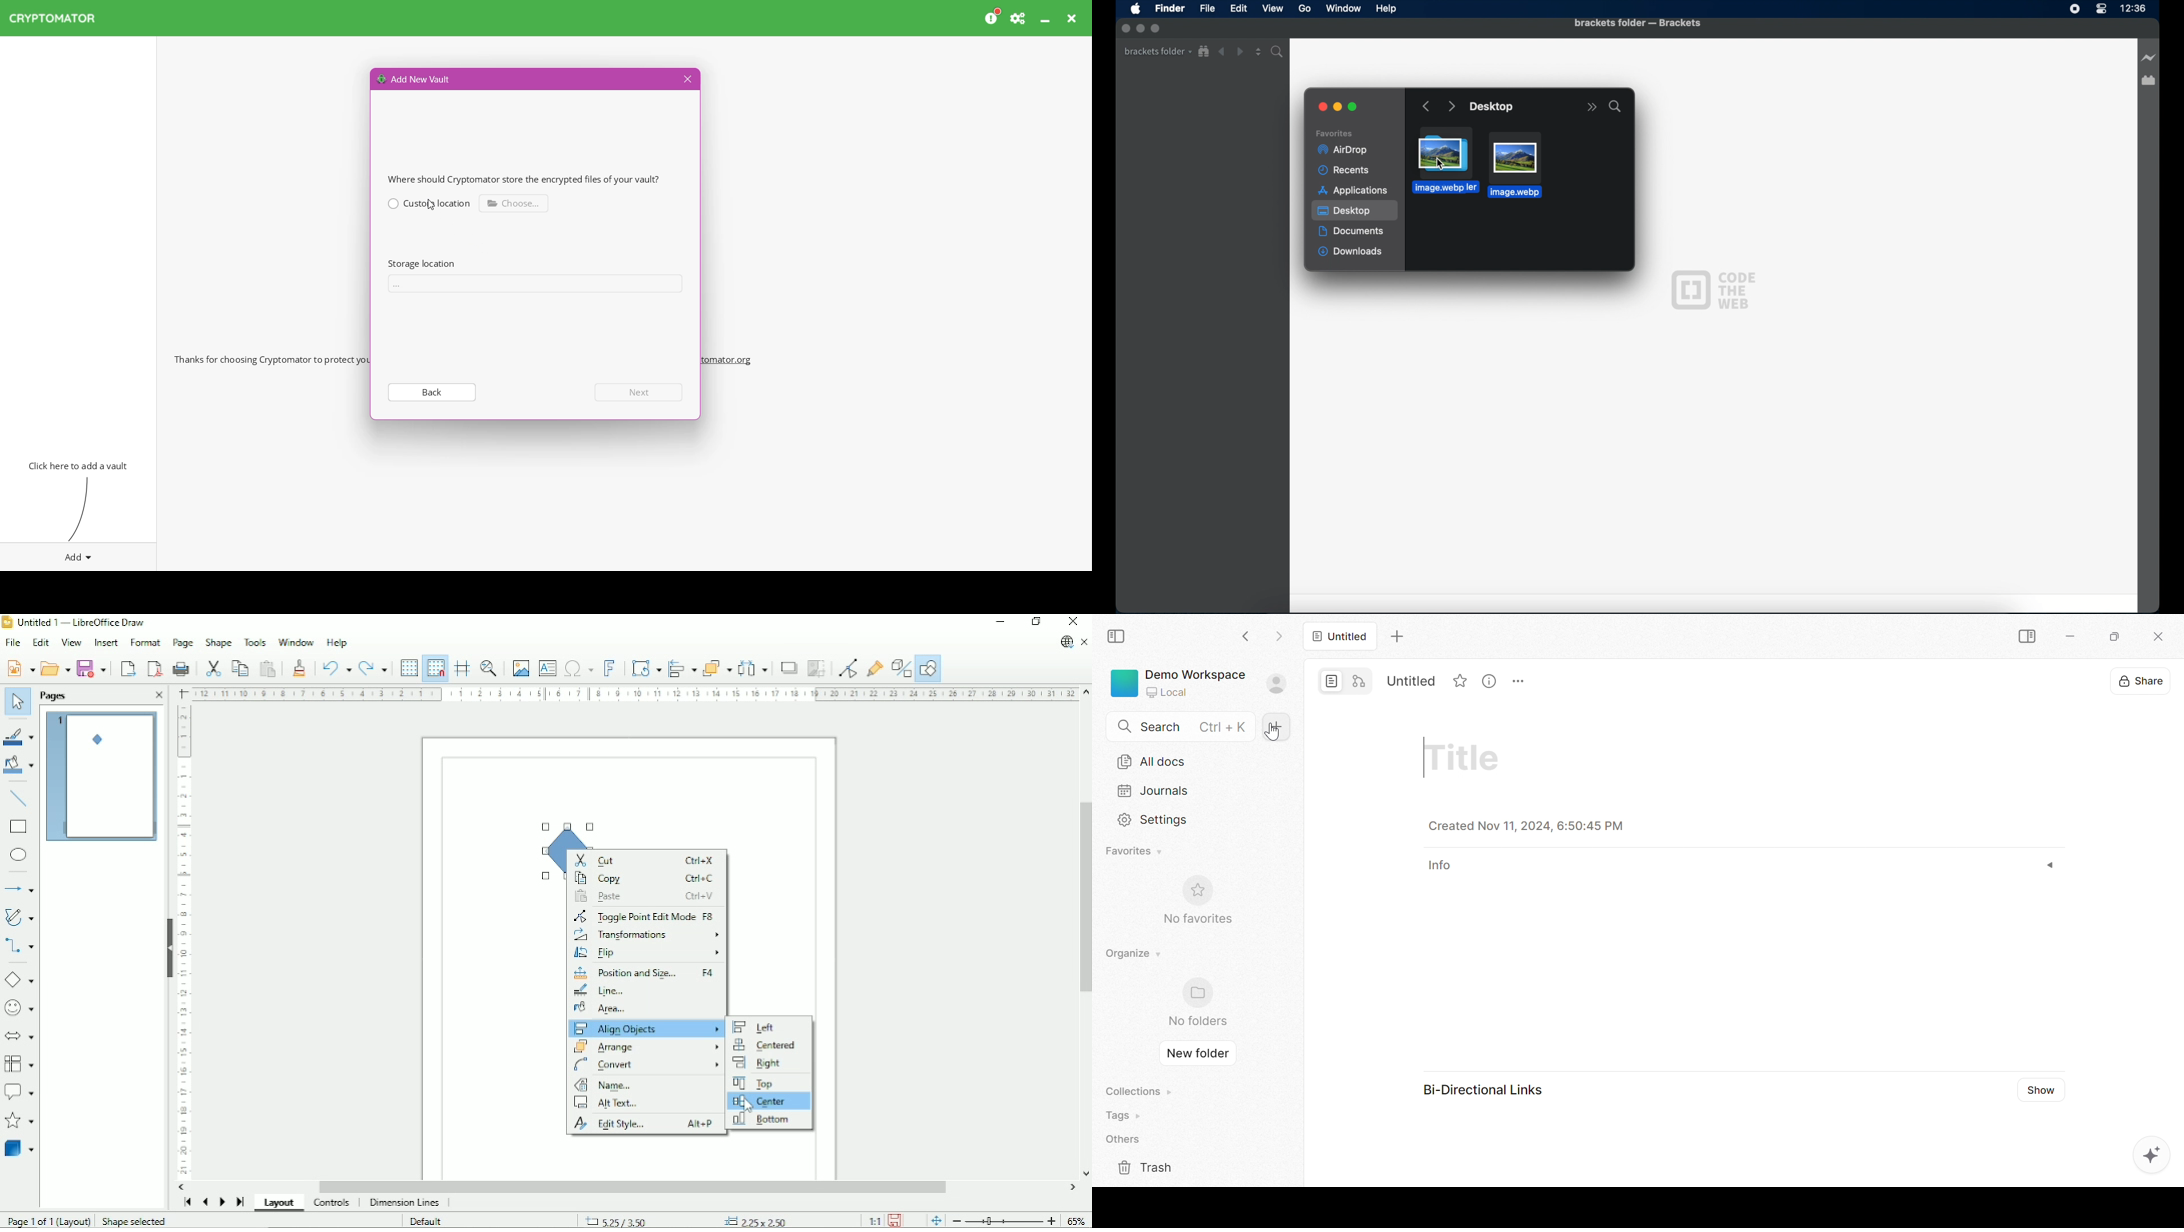 The height and width of the screenshot is (1232, 2184). Describe the element at coordinates (757, 1027) in the screenshot. I see `Left` at that location.